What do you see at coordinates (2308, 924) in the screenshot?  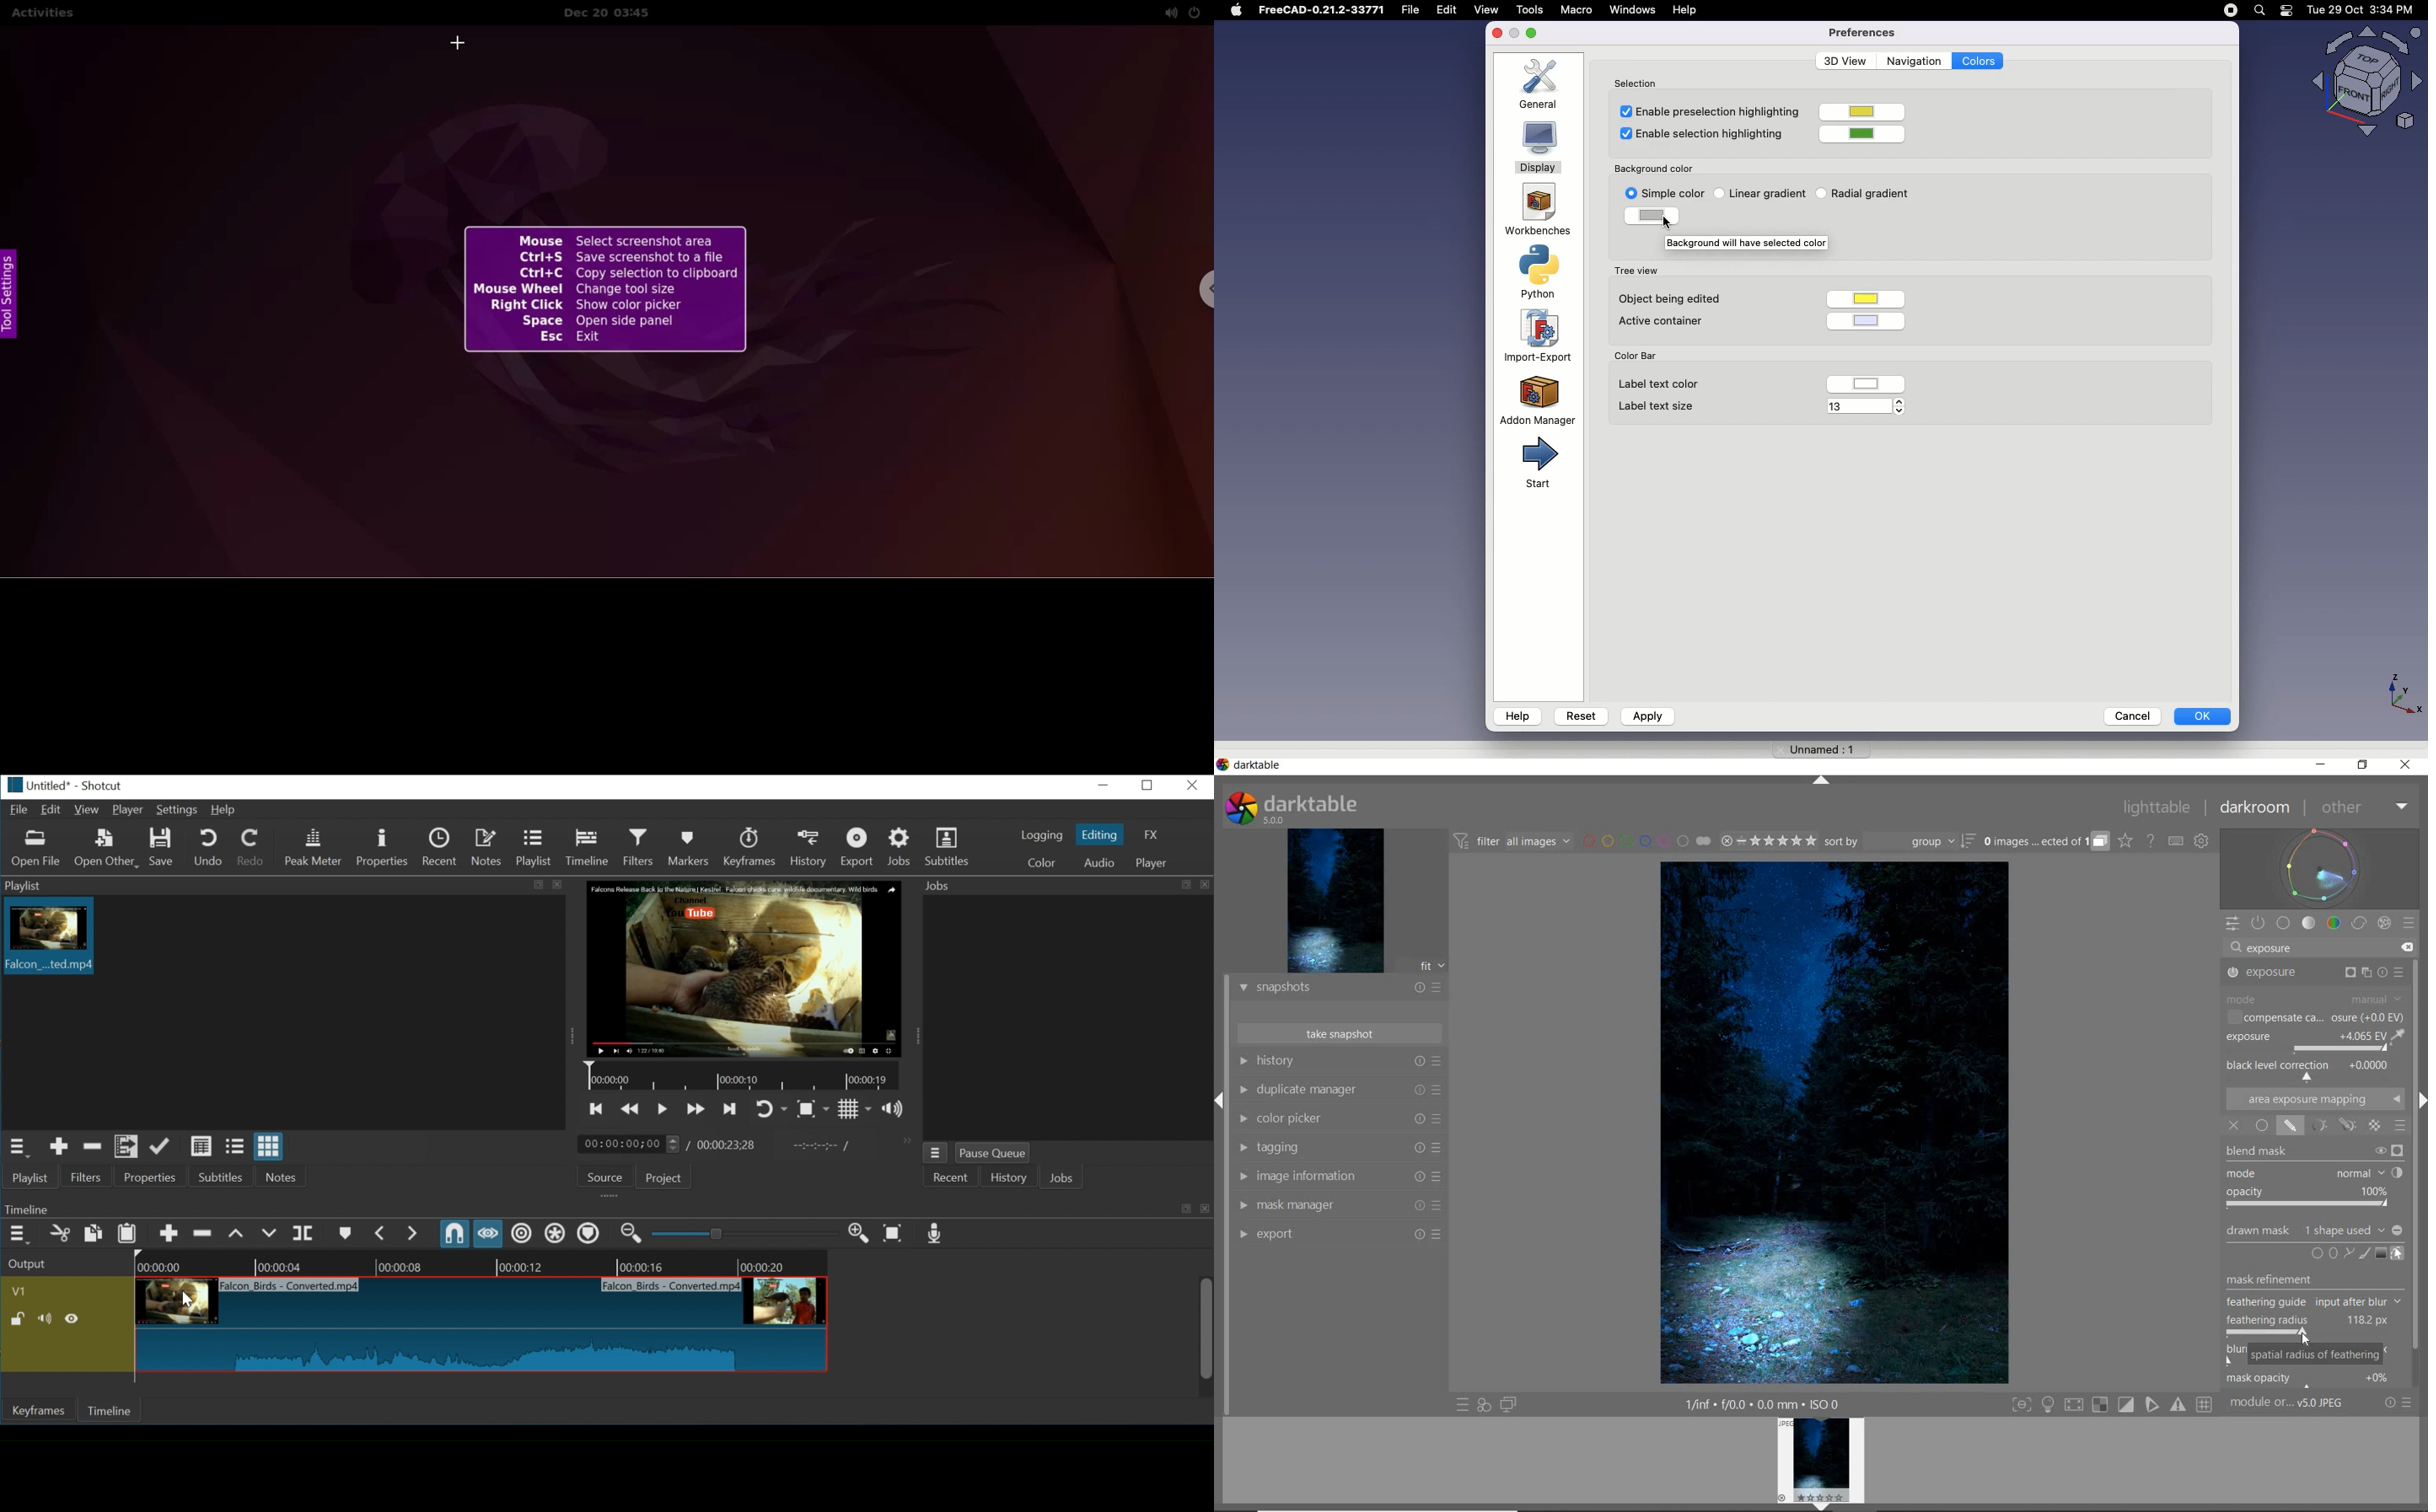 I see `TONE` at bounding box center [2308, 924].